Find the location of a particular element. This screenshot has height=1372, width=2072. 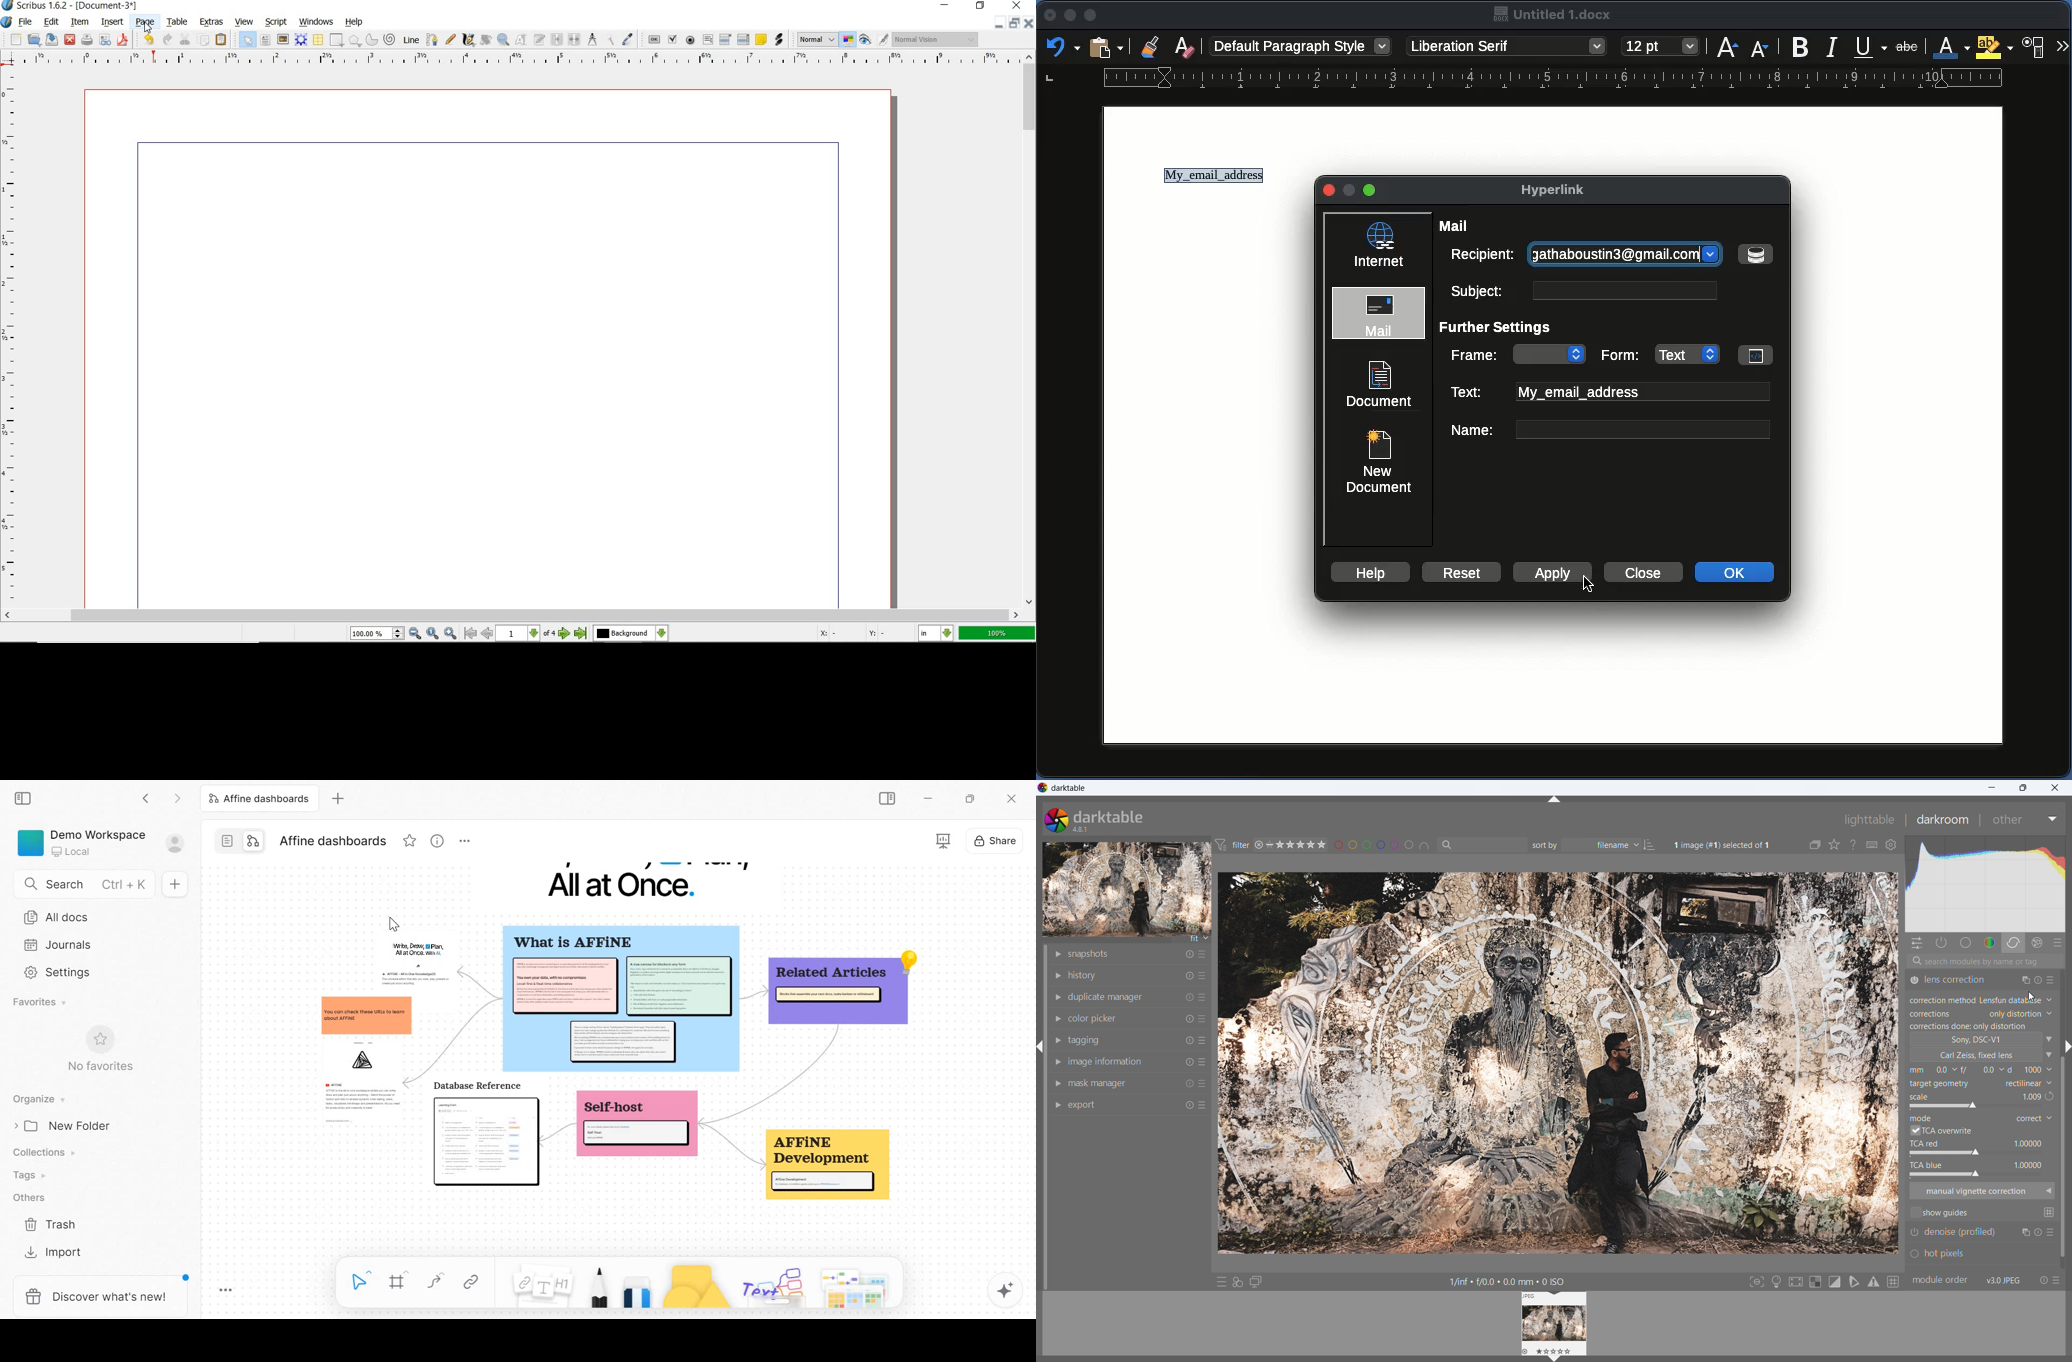

more options is located at coordinates (1202, 1020).